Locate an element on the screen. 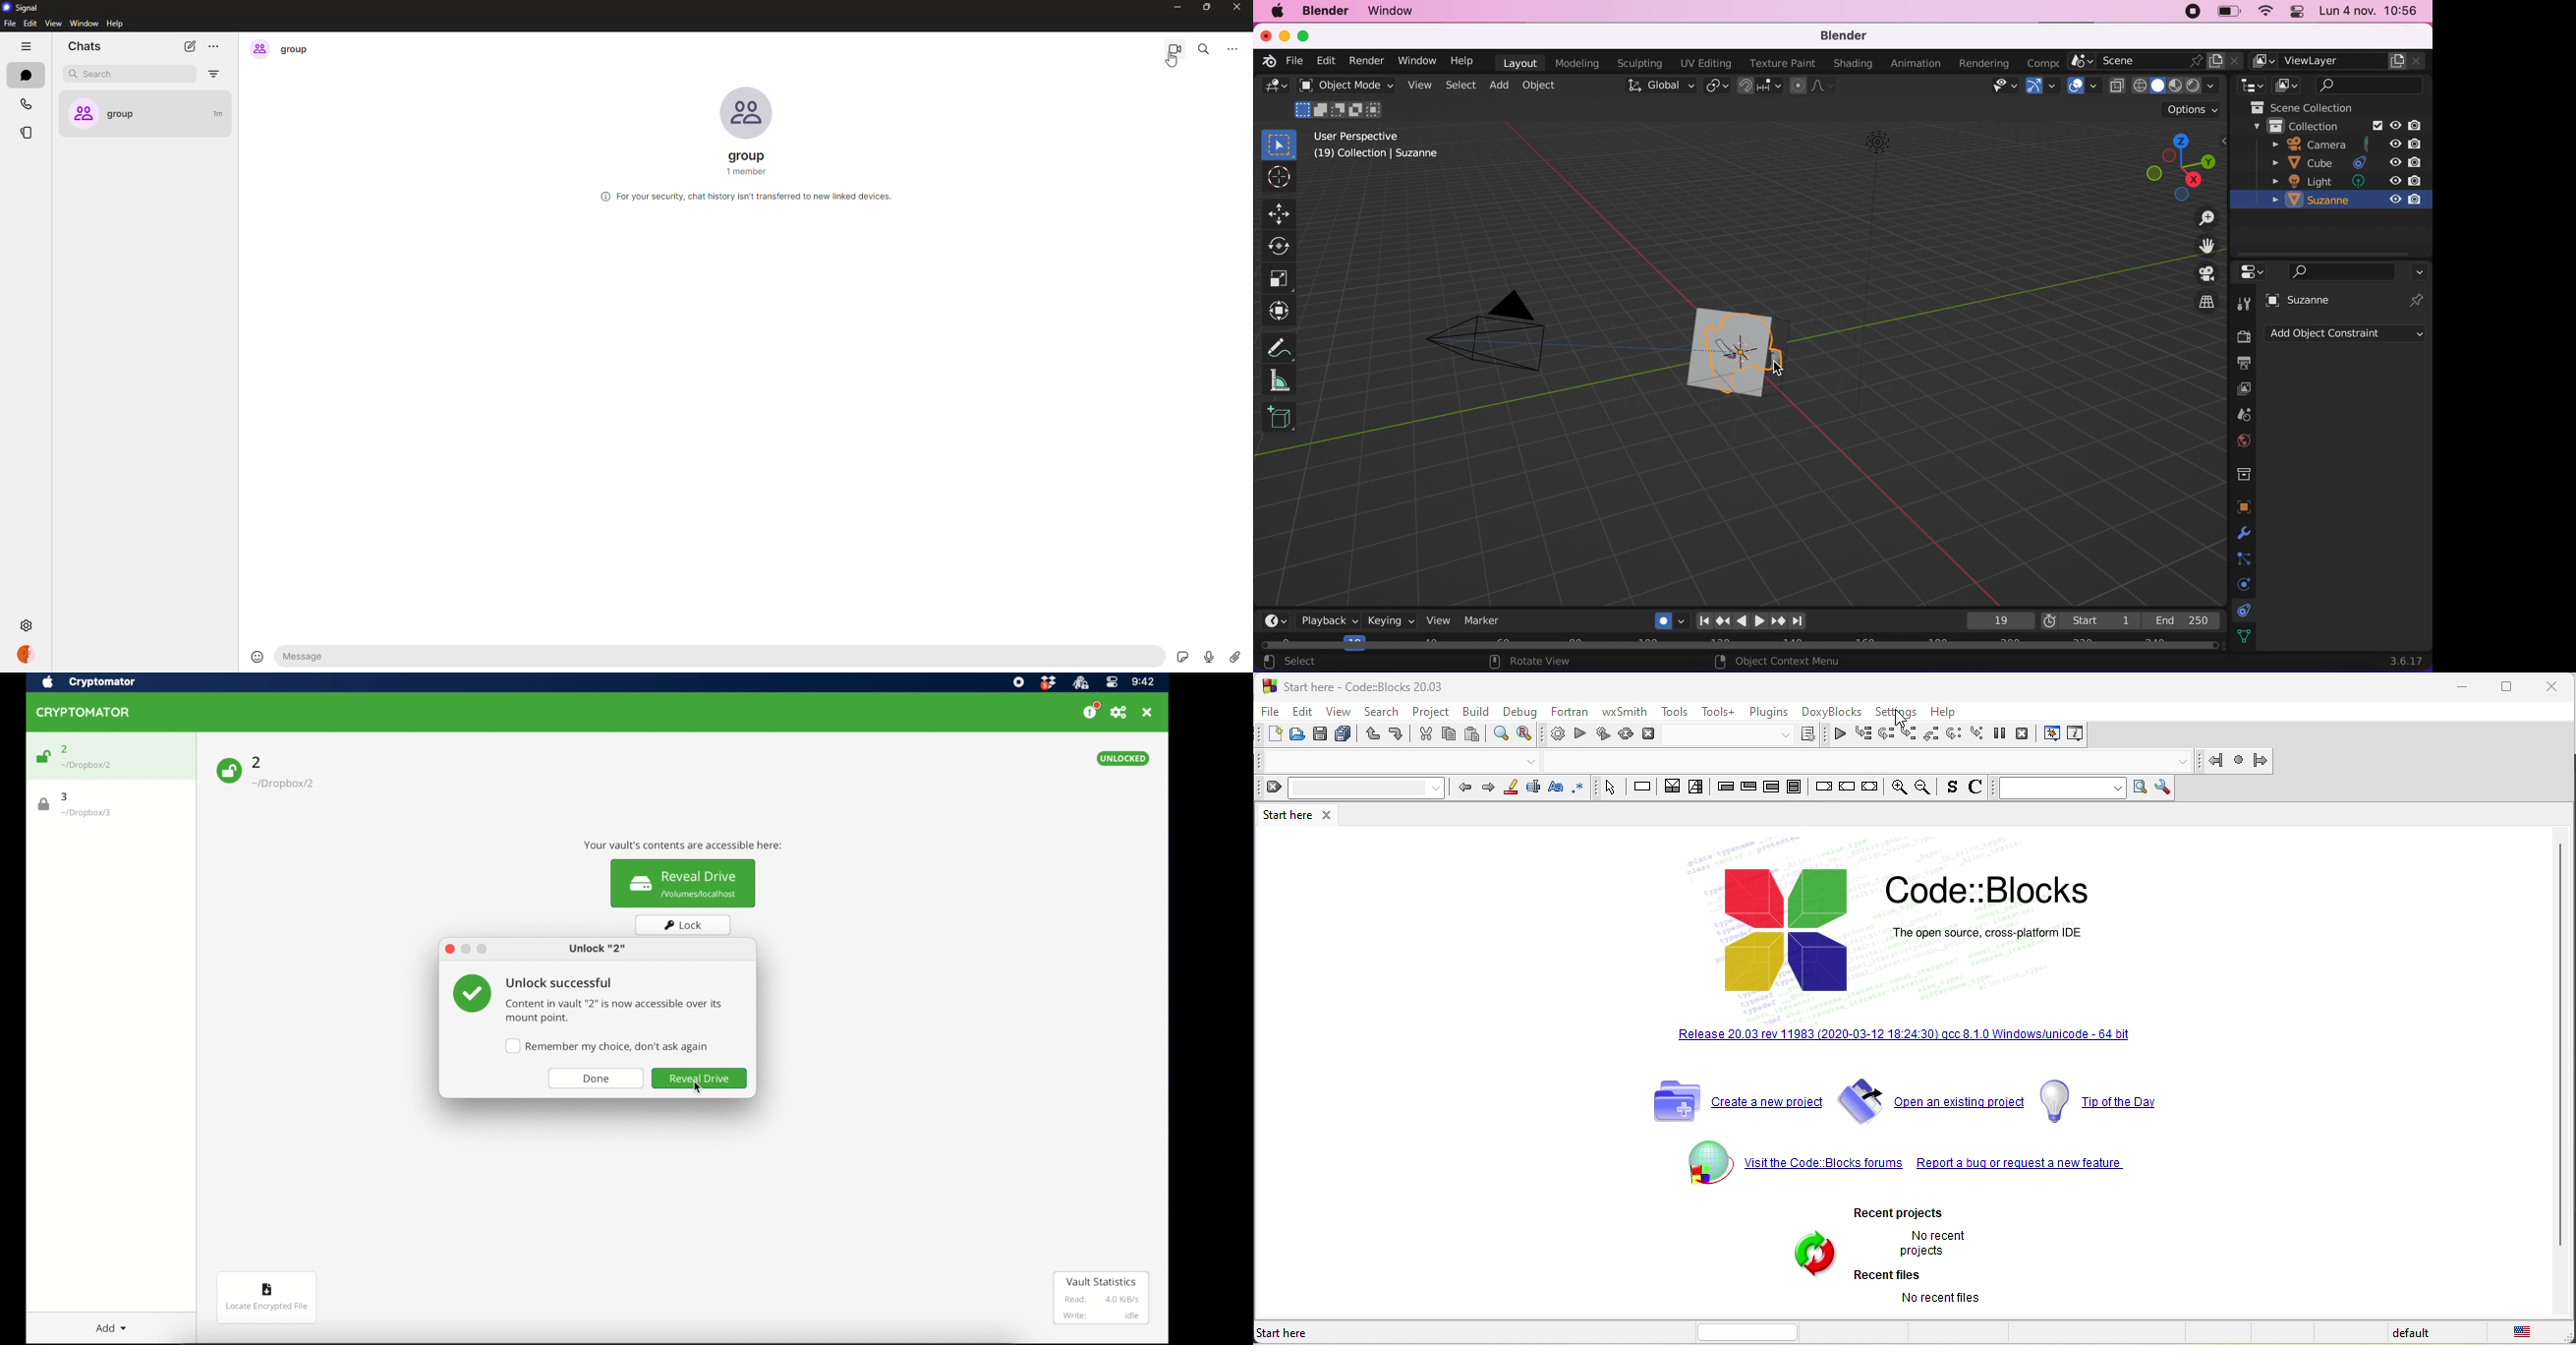 The width and height of the screenshot is (2576, 1372). various info is located at coordinates (2079, 736).